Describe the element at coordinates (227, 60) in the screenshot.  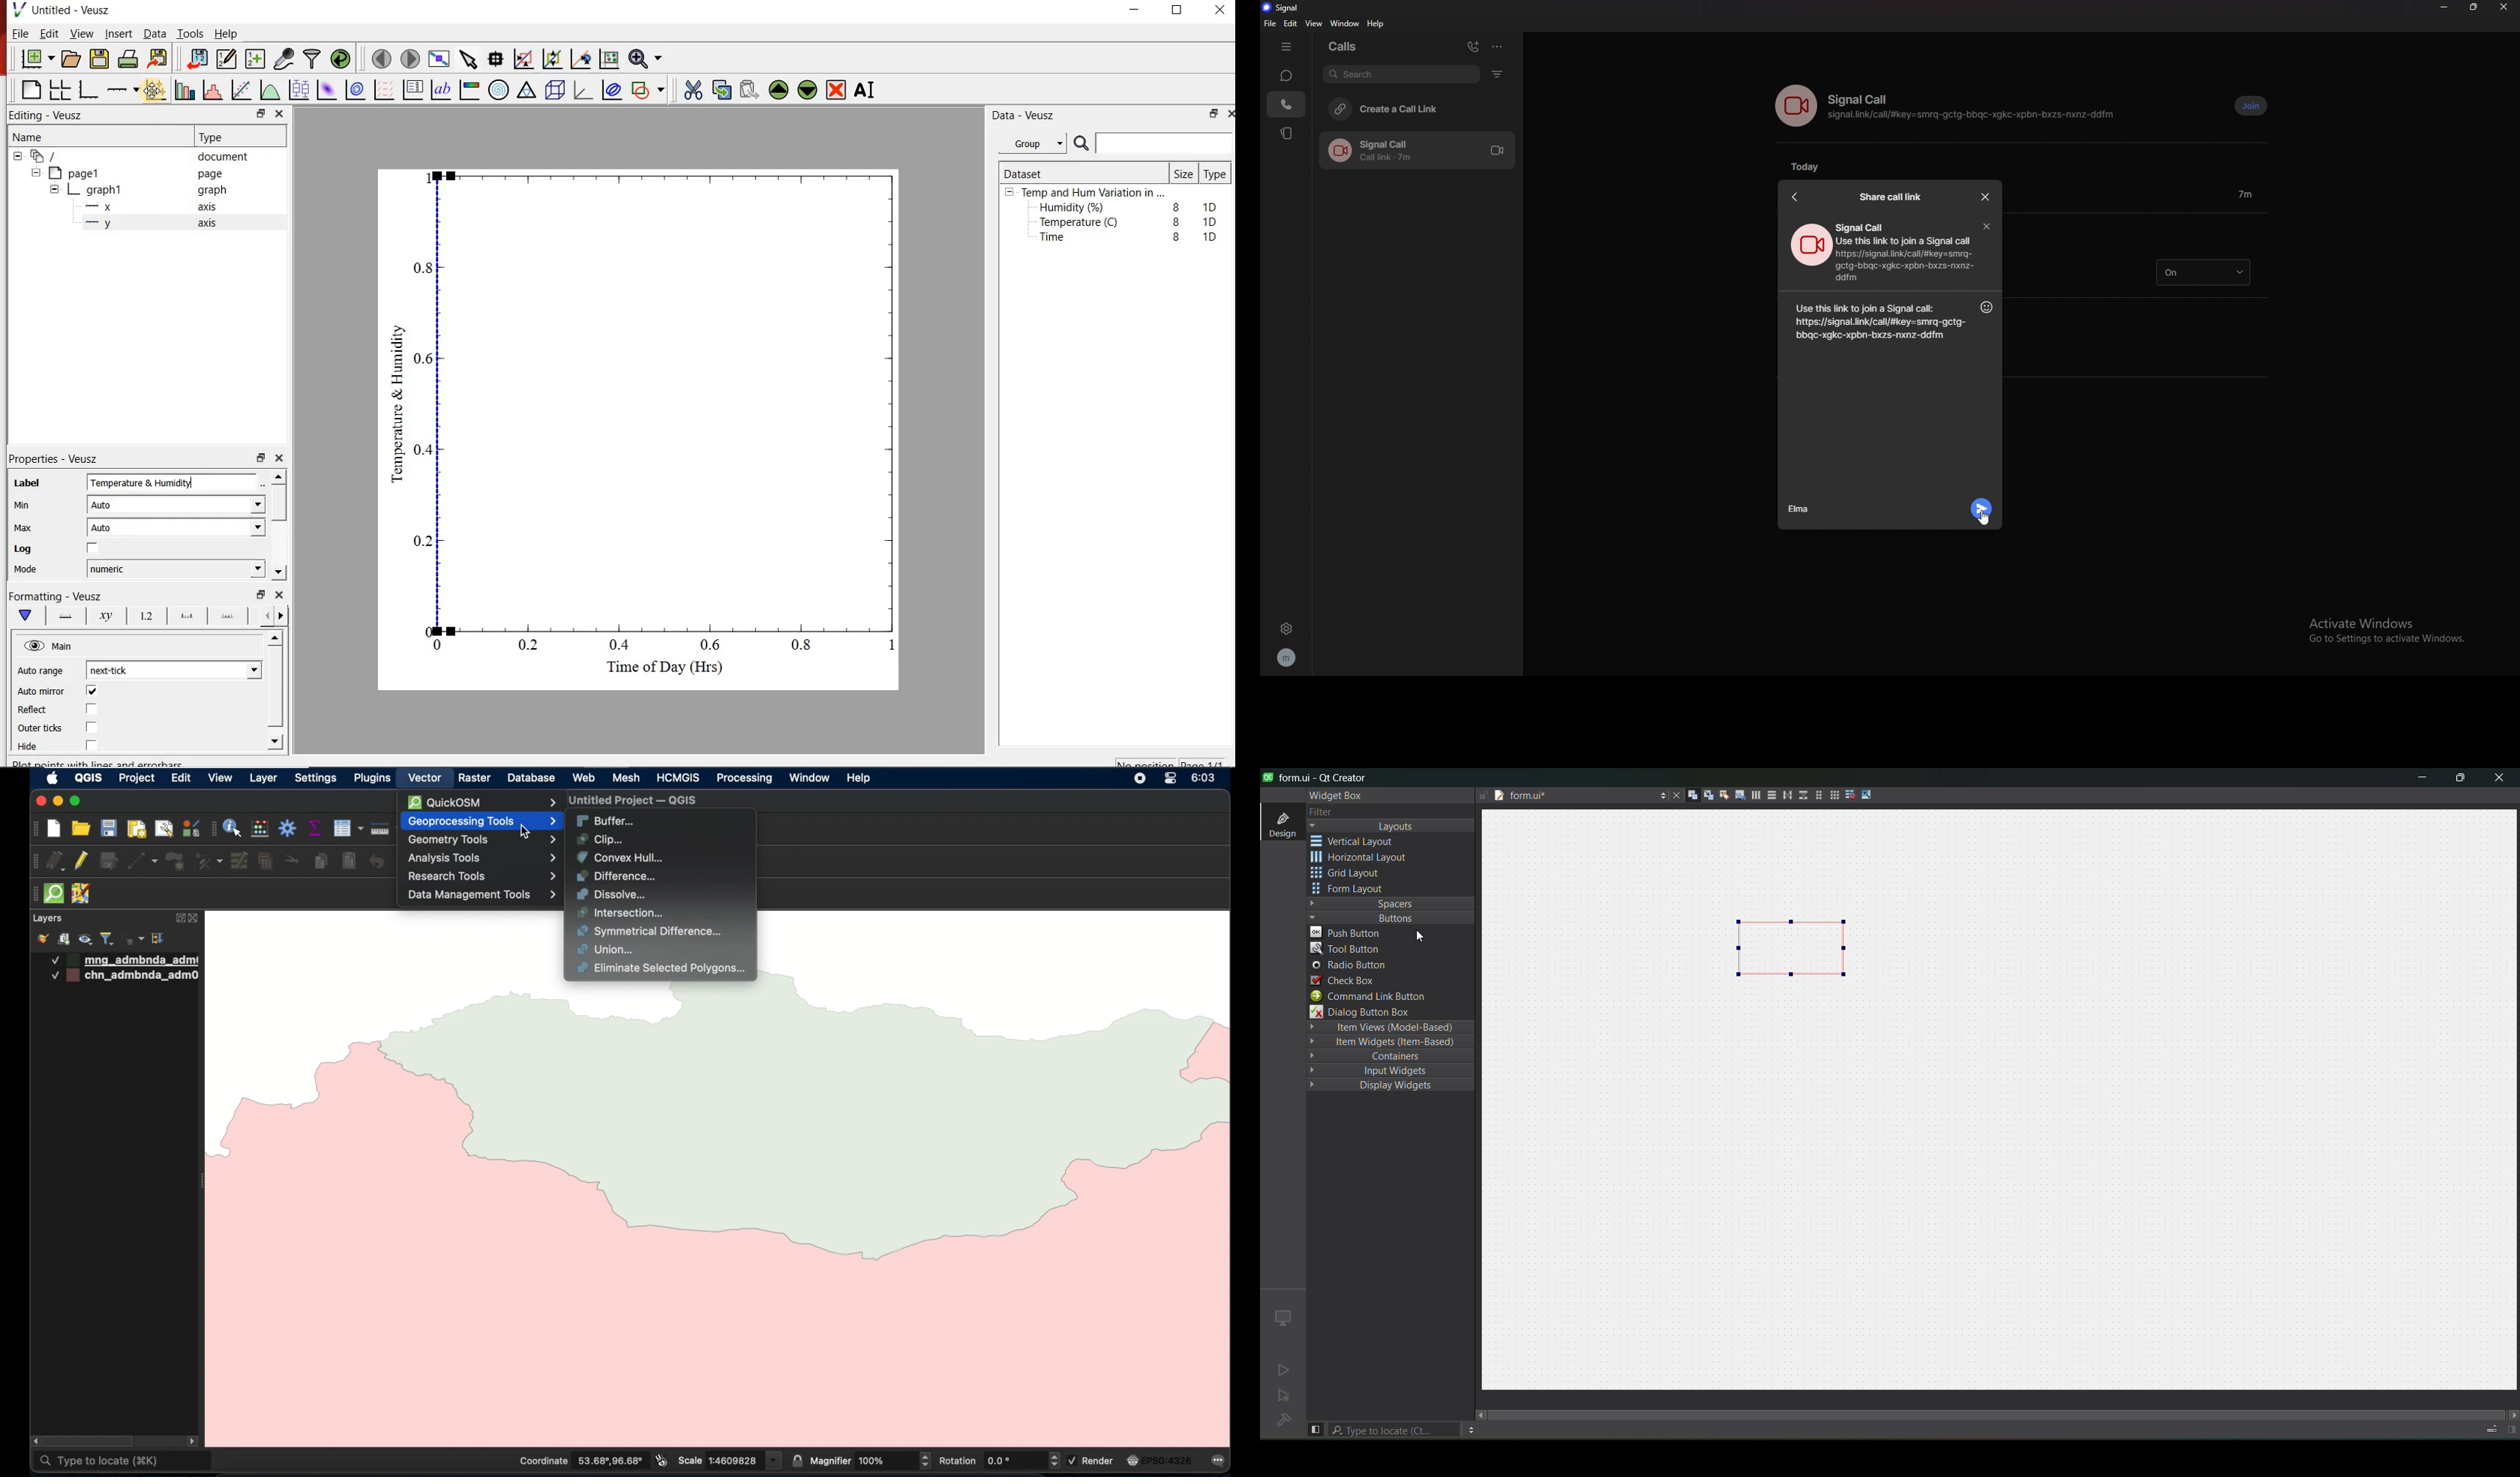
I see `Edit and enter new datasets` at that location.